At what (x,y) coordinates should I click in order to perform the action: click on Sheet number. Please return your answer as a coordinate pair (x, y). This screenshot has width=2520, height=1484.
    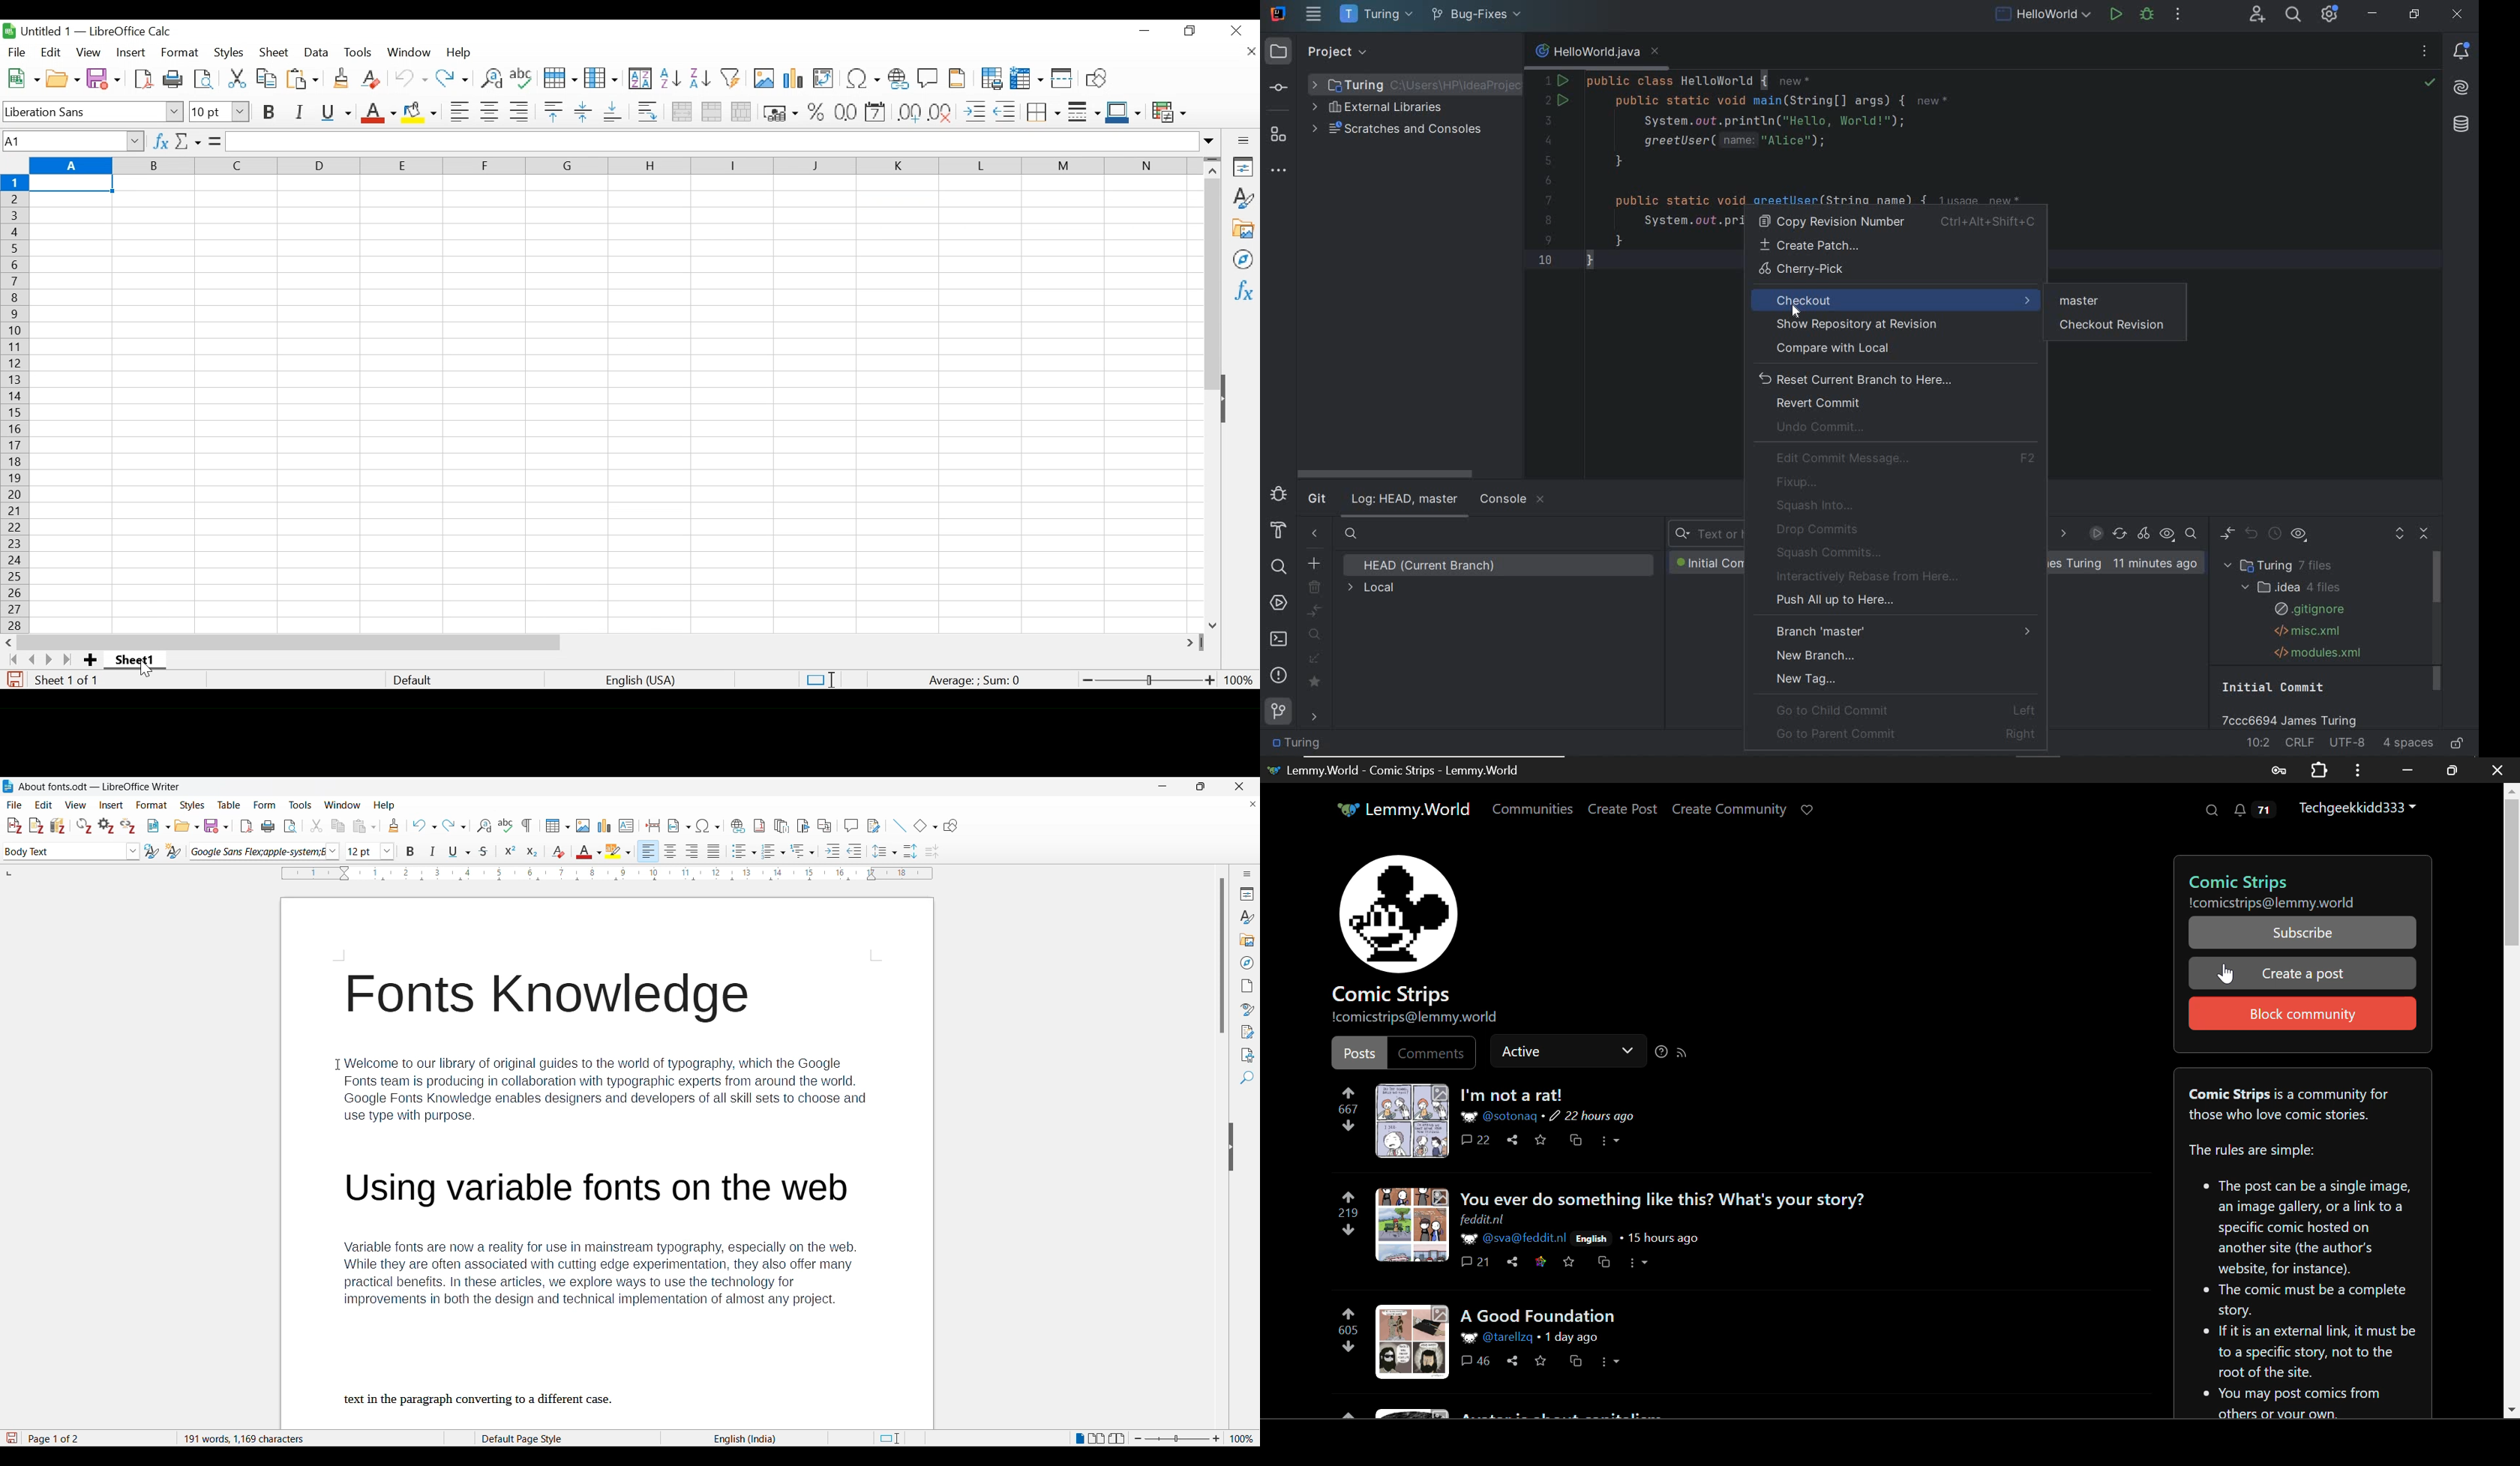
    Looking at the image, I should click on (69, 680).